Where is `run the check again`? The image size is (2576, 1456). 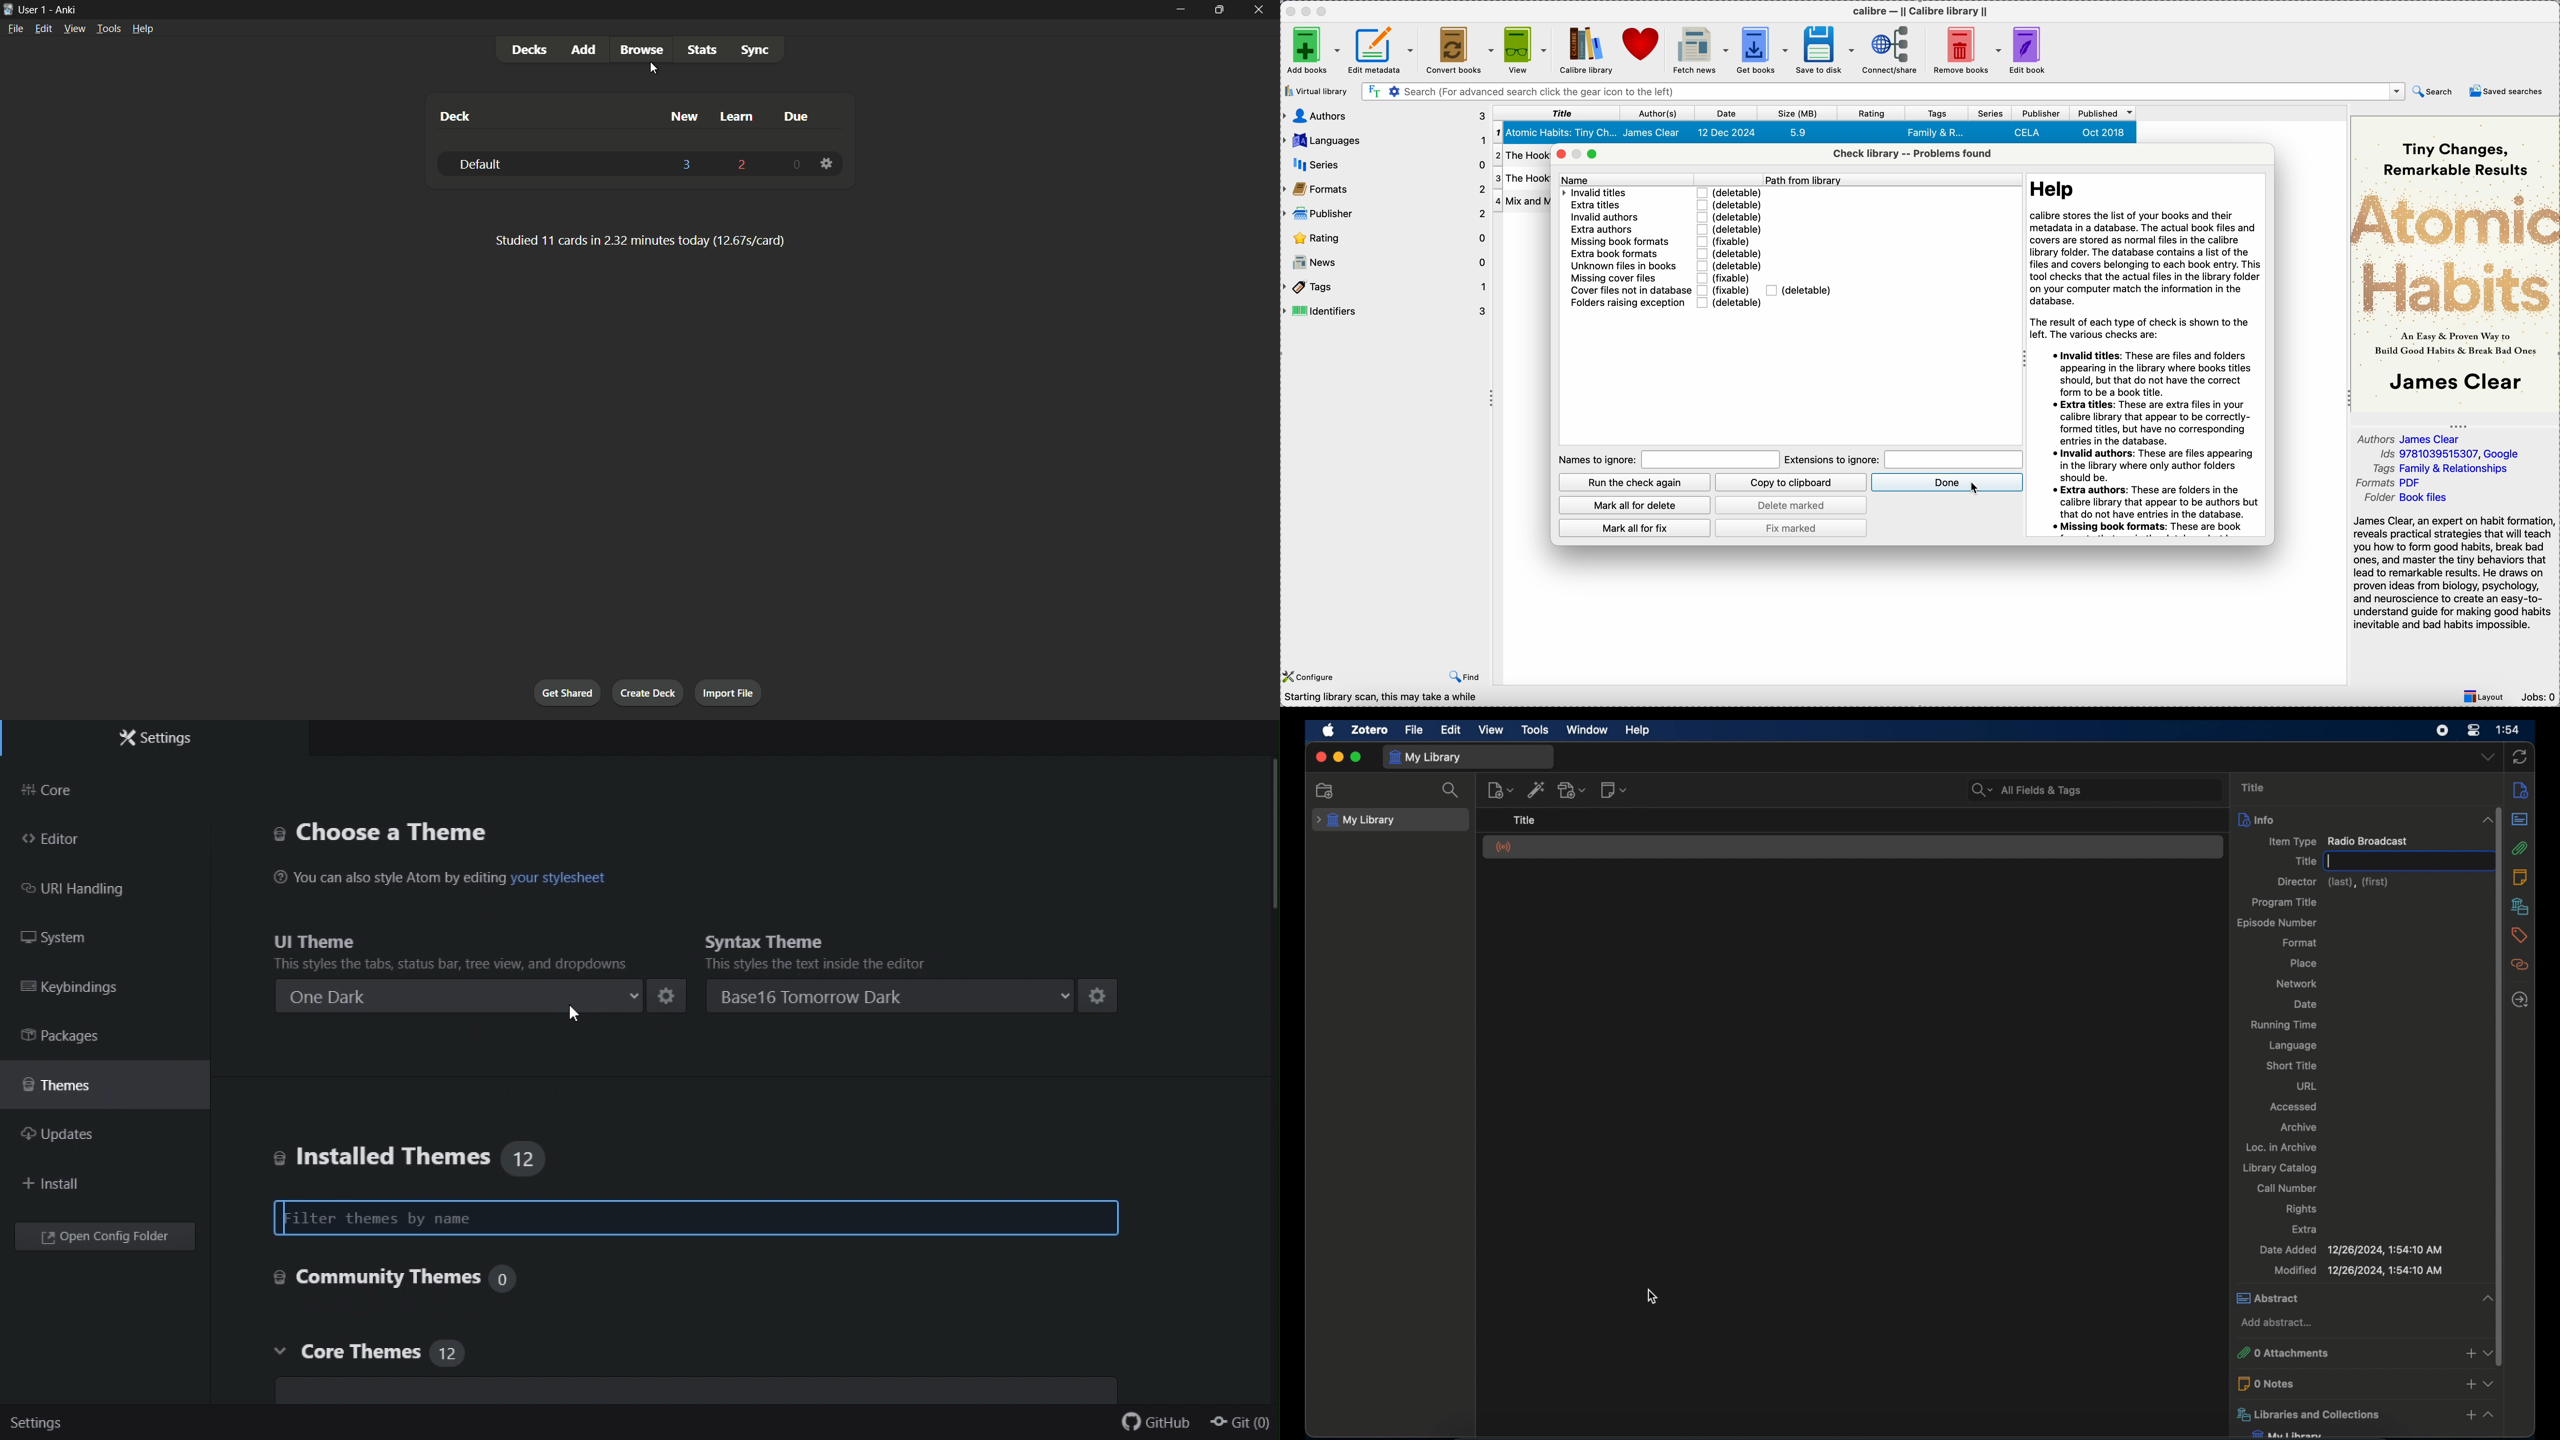
run the check again is located at coordinates (1636, 482).